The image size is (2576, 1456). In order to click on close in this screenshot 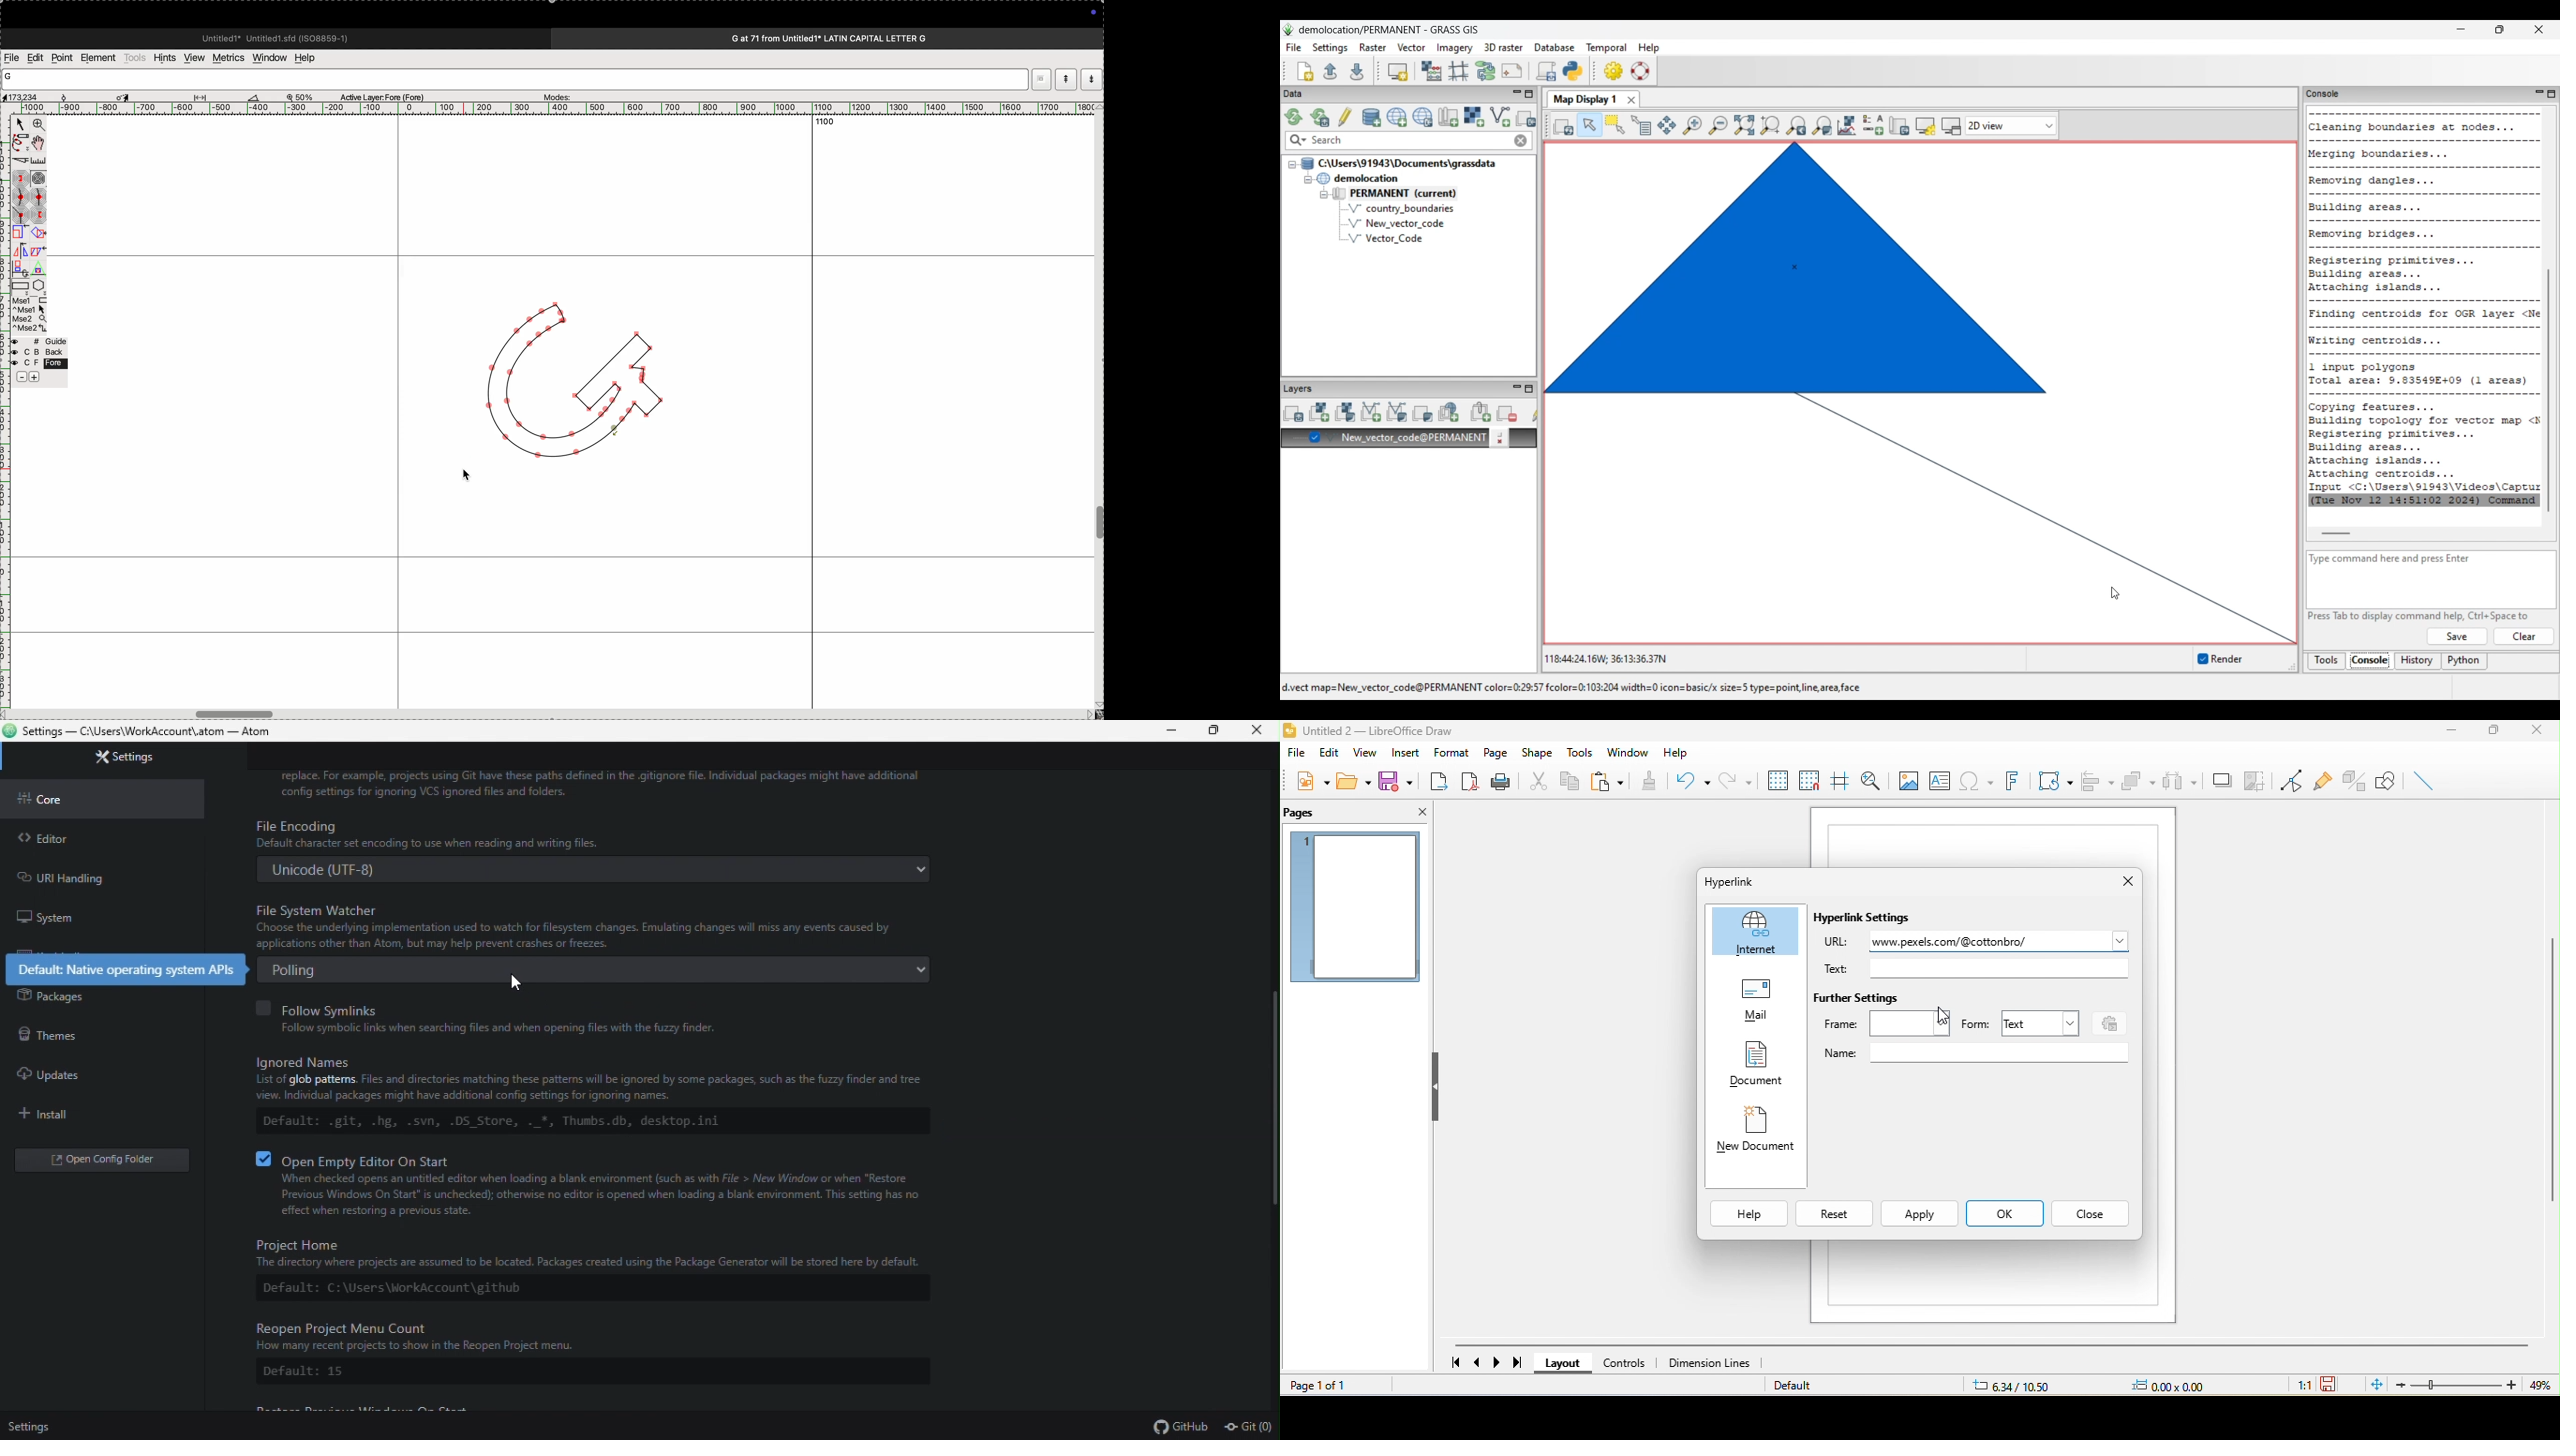, I will do `click(1418, 811)`.